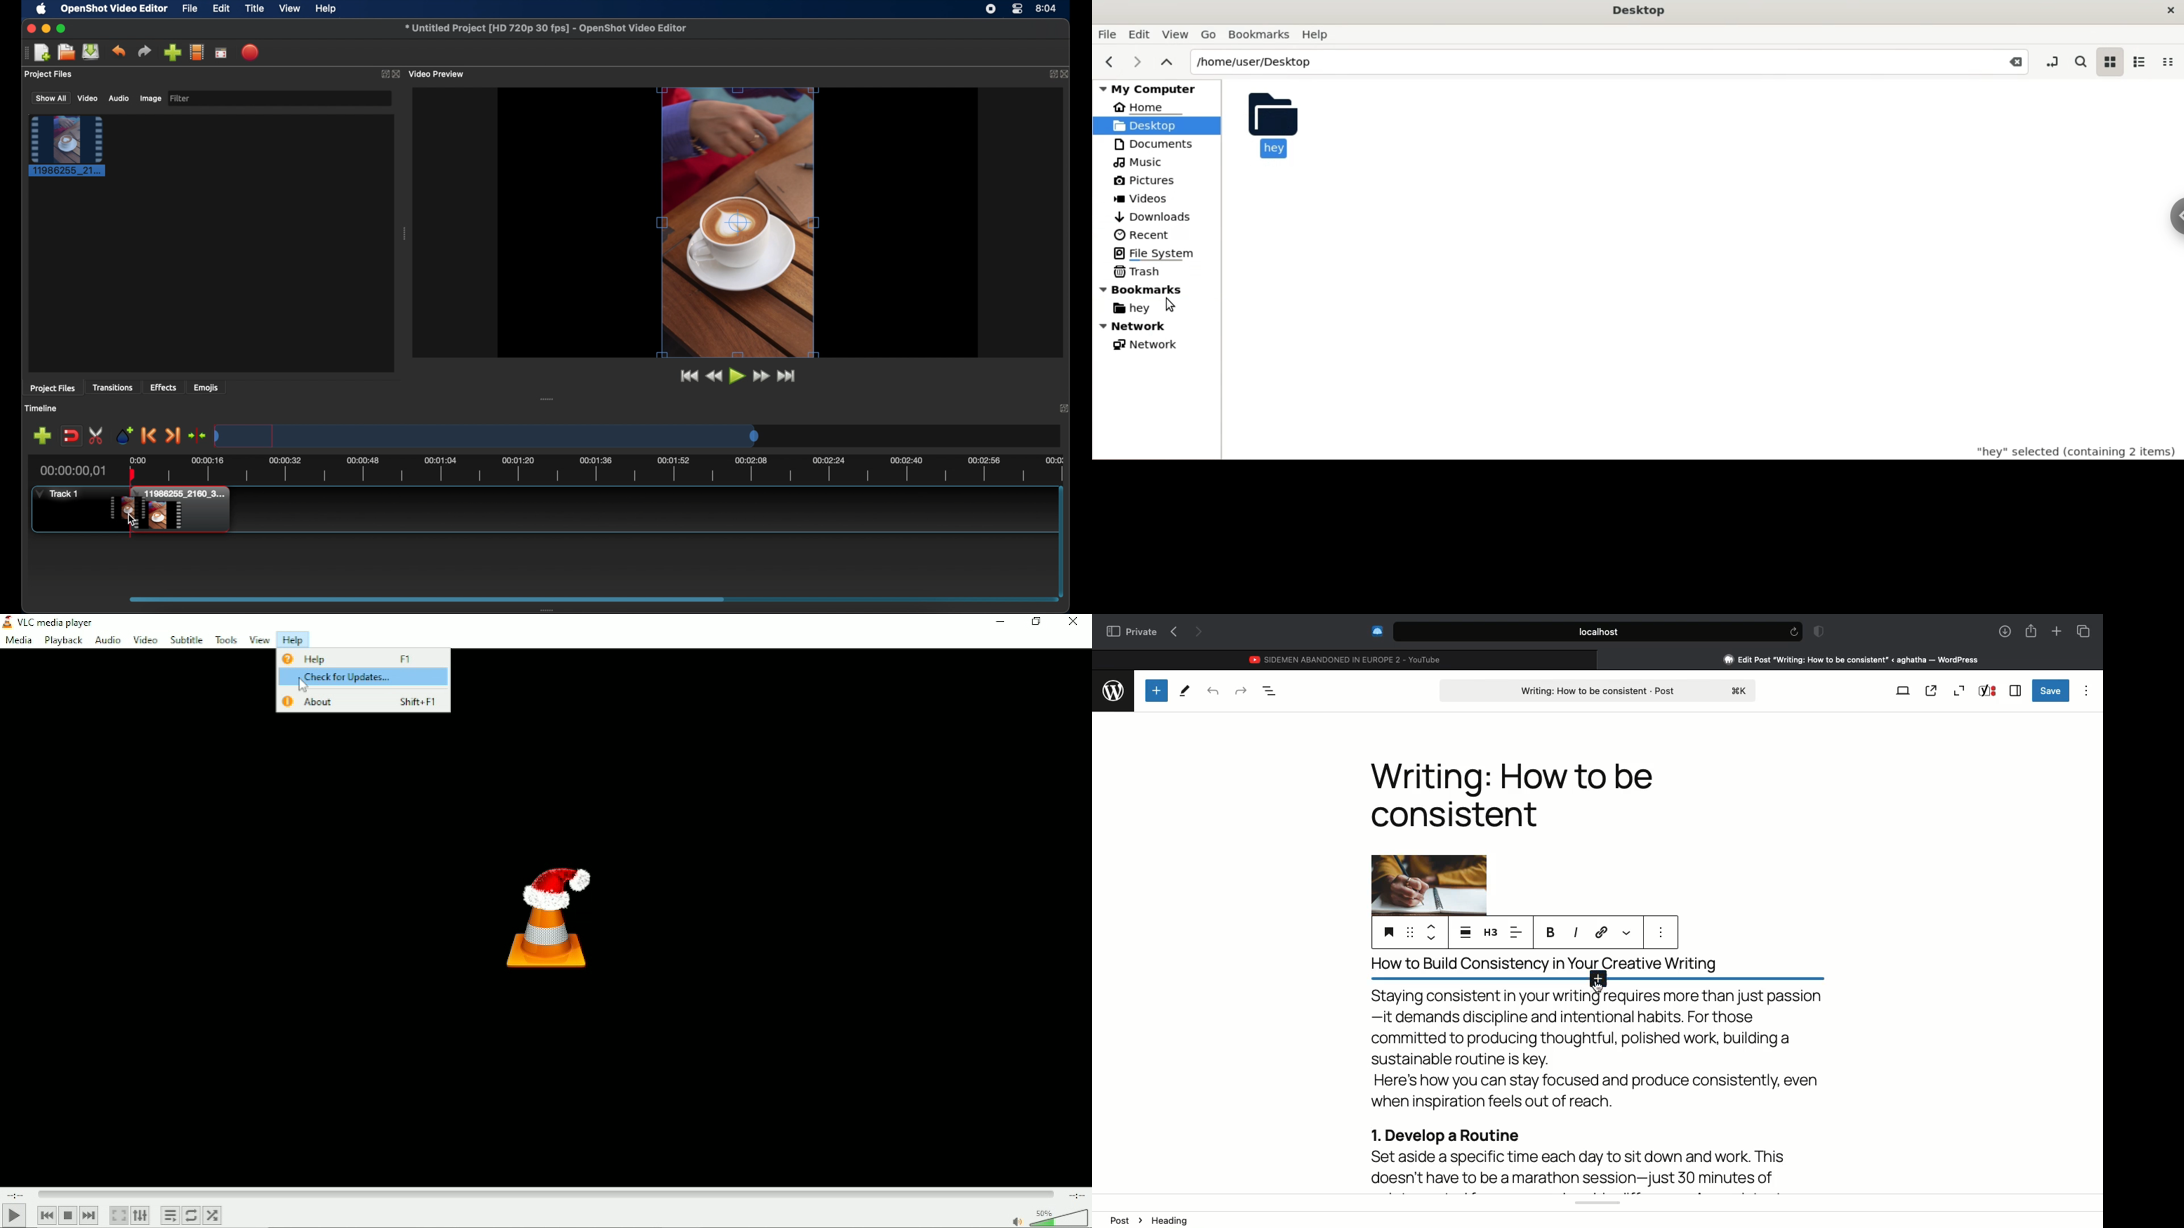  What do you see at coordinates (1599, 989) in the screenshot?
I see `cursor` at bounding box center [1599, 989].